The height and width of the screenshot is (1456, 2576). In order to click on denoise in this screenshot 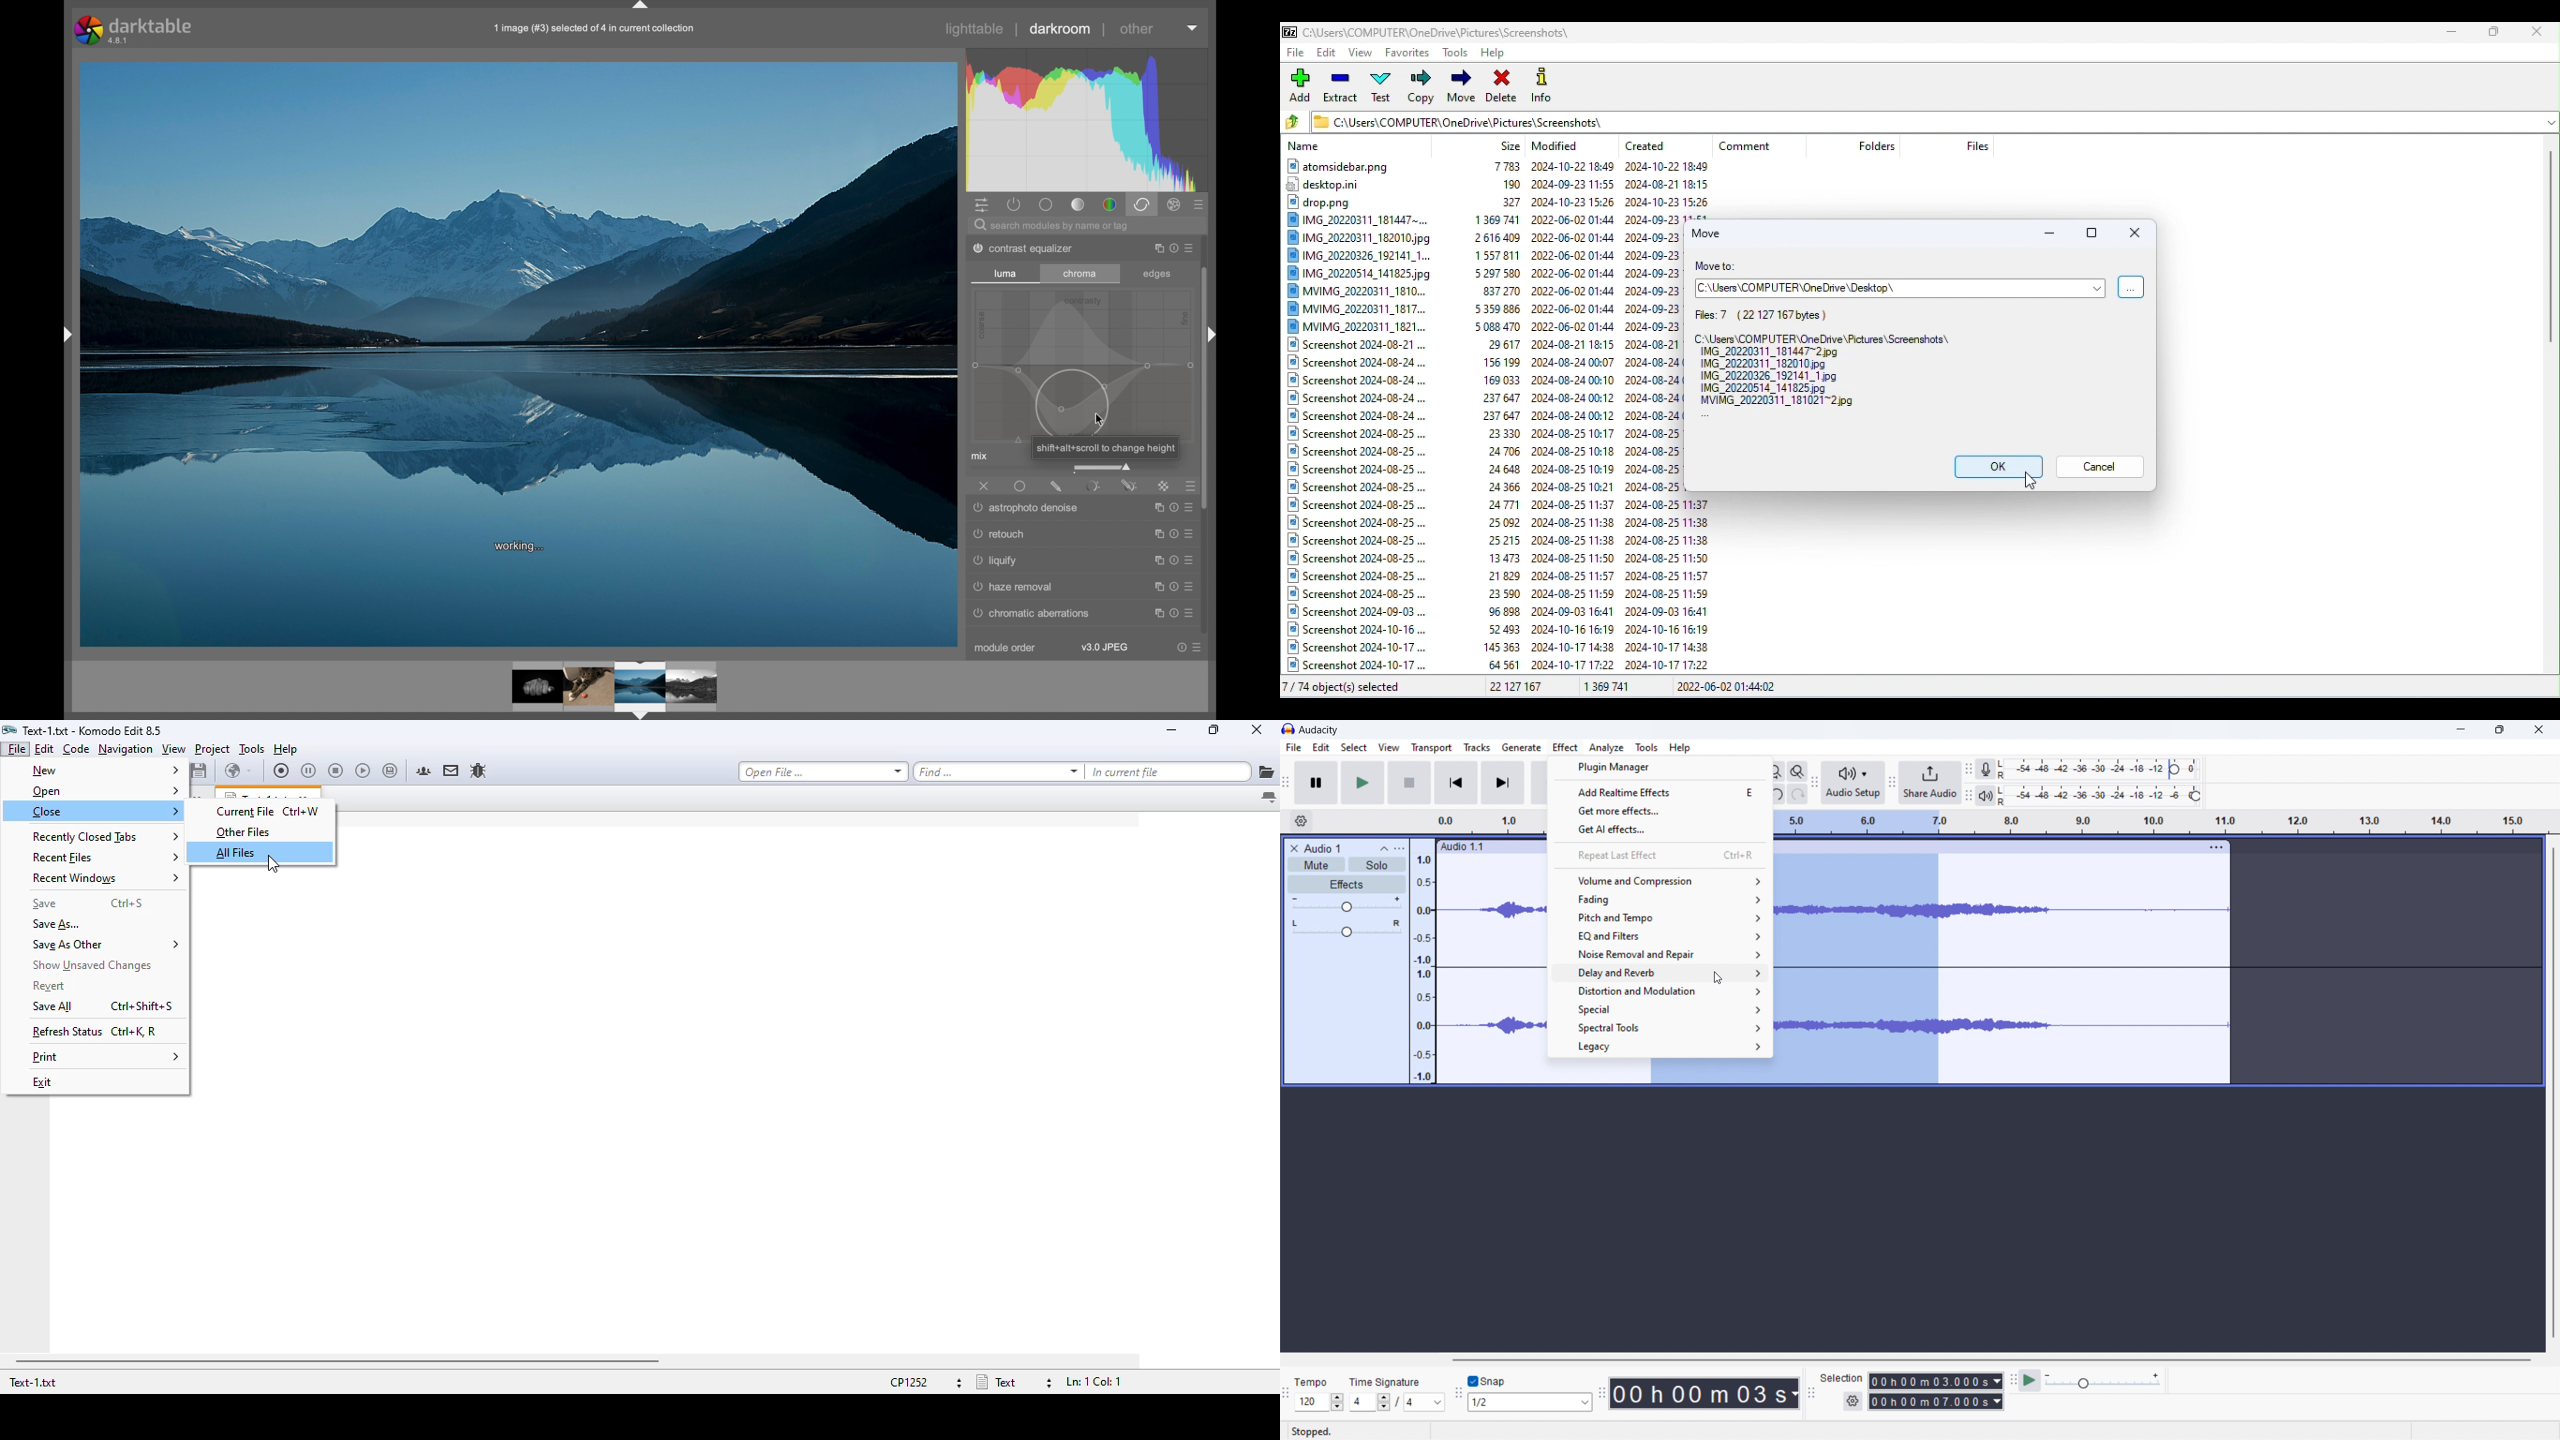, I will do `click(1021, 560)`.